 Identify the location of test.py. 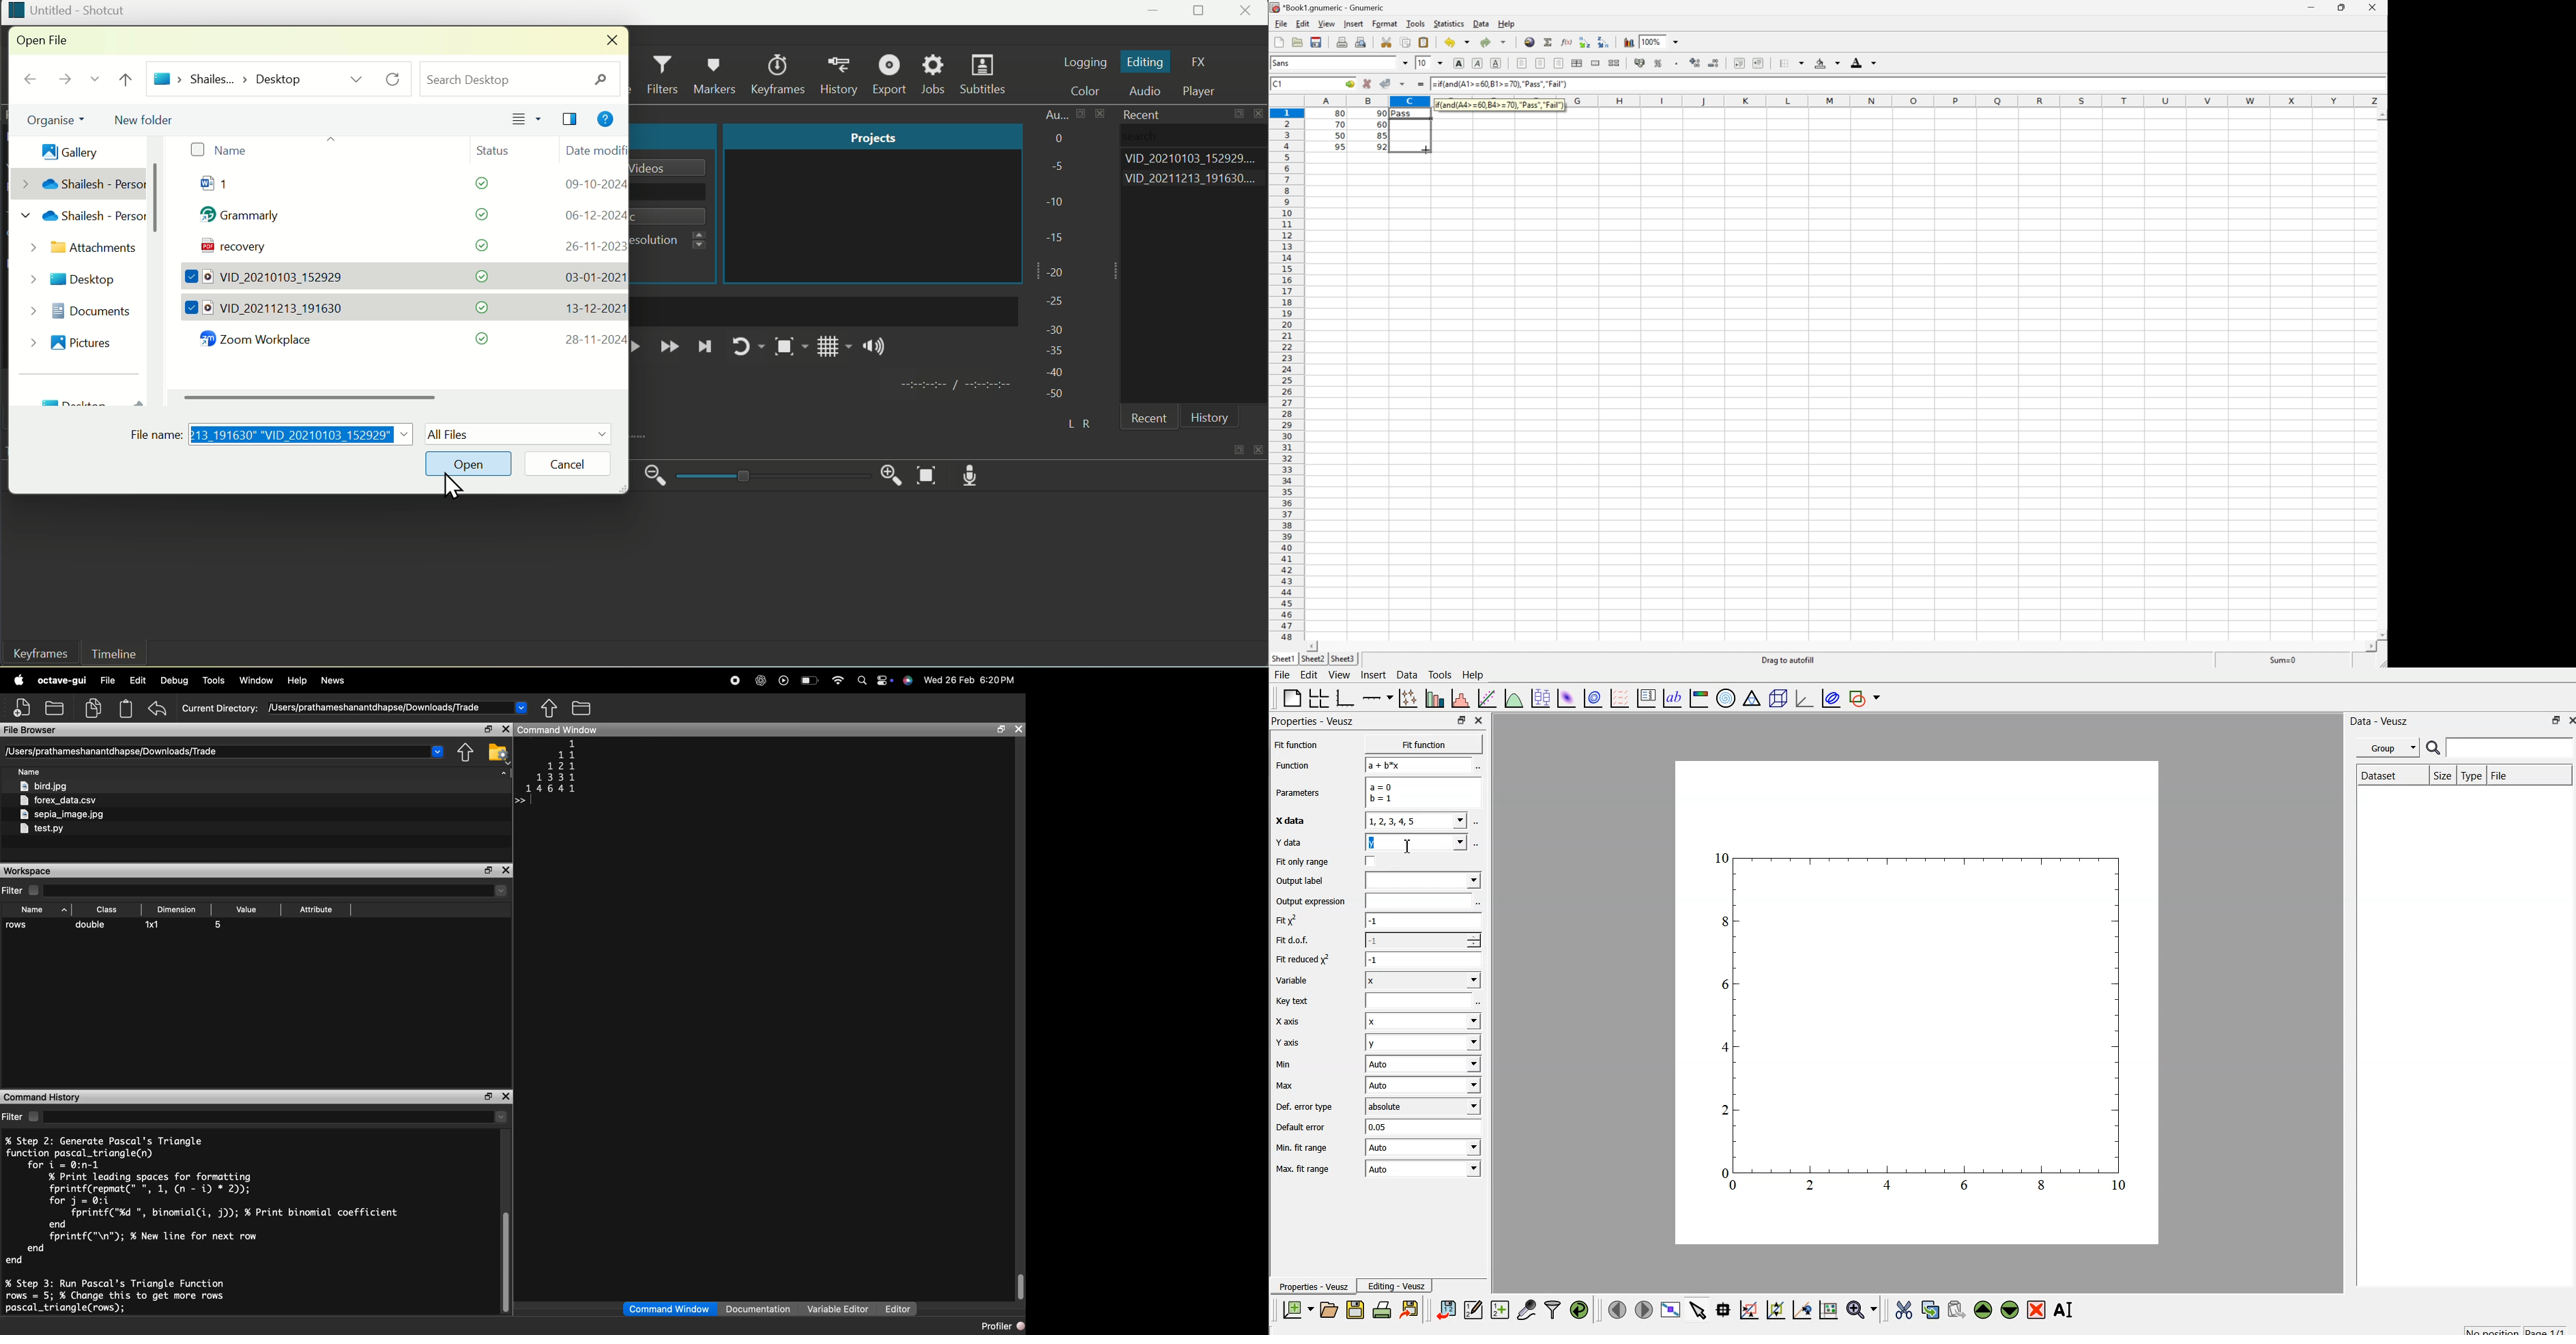
(41, 829).